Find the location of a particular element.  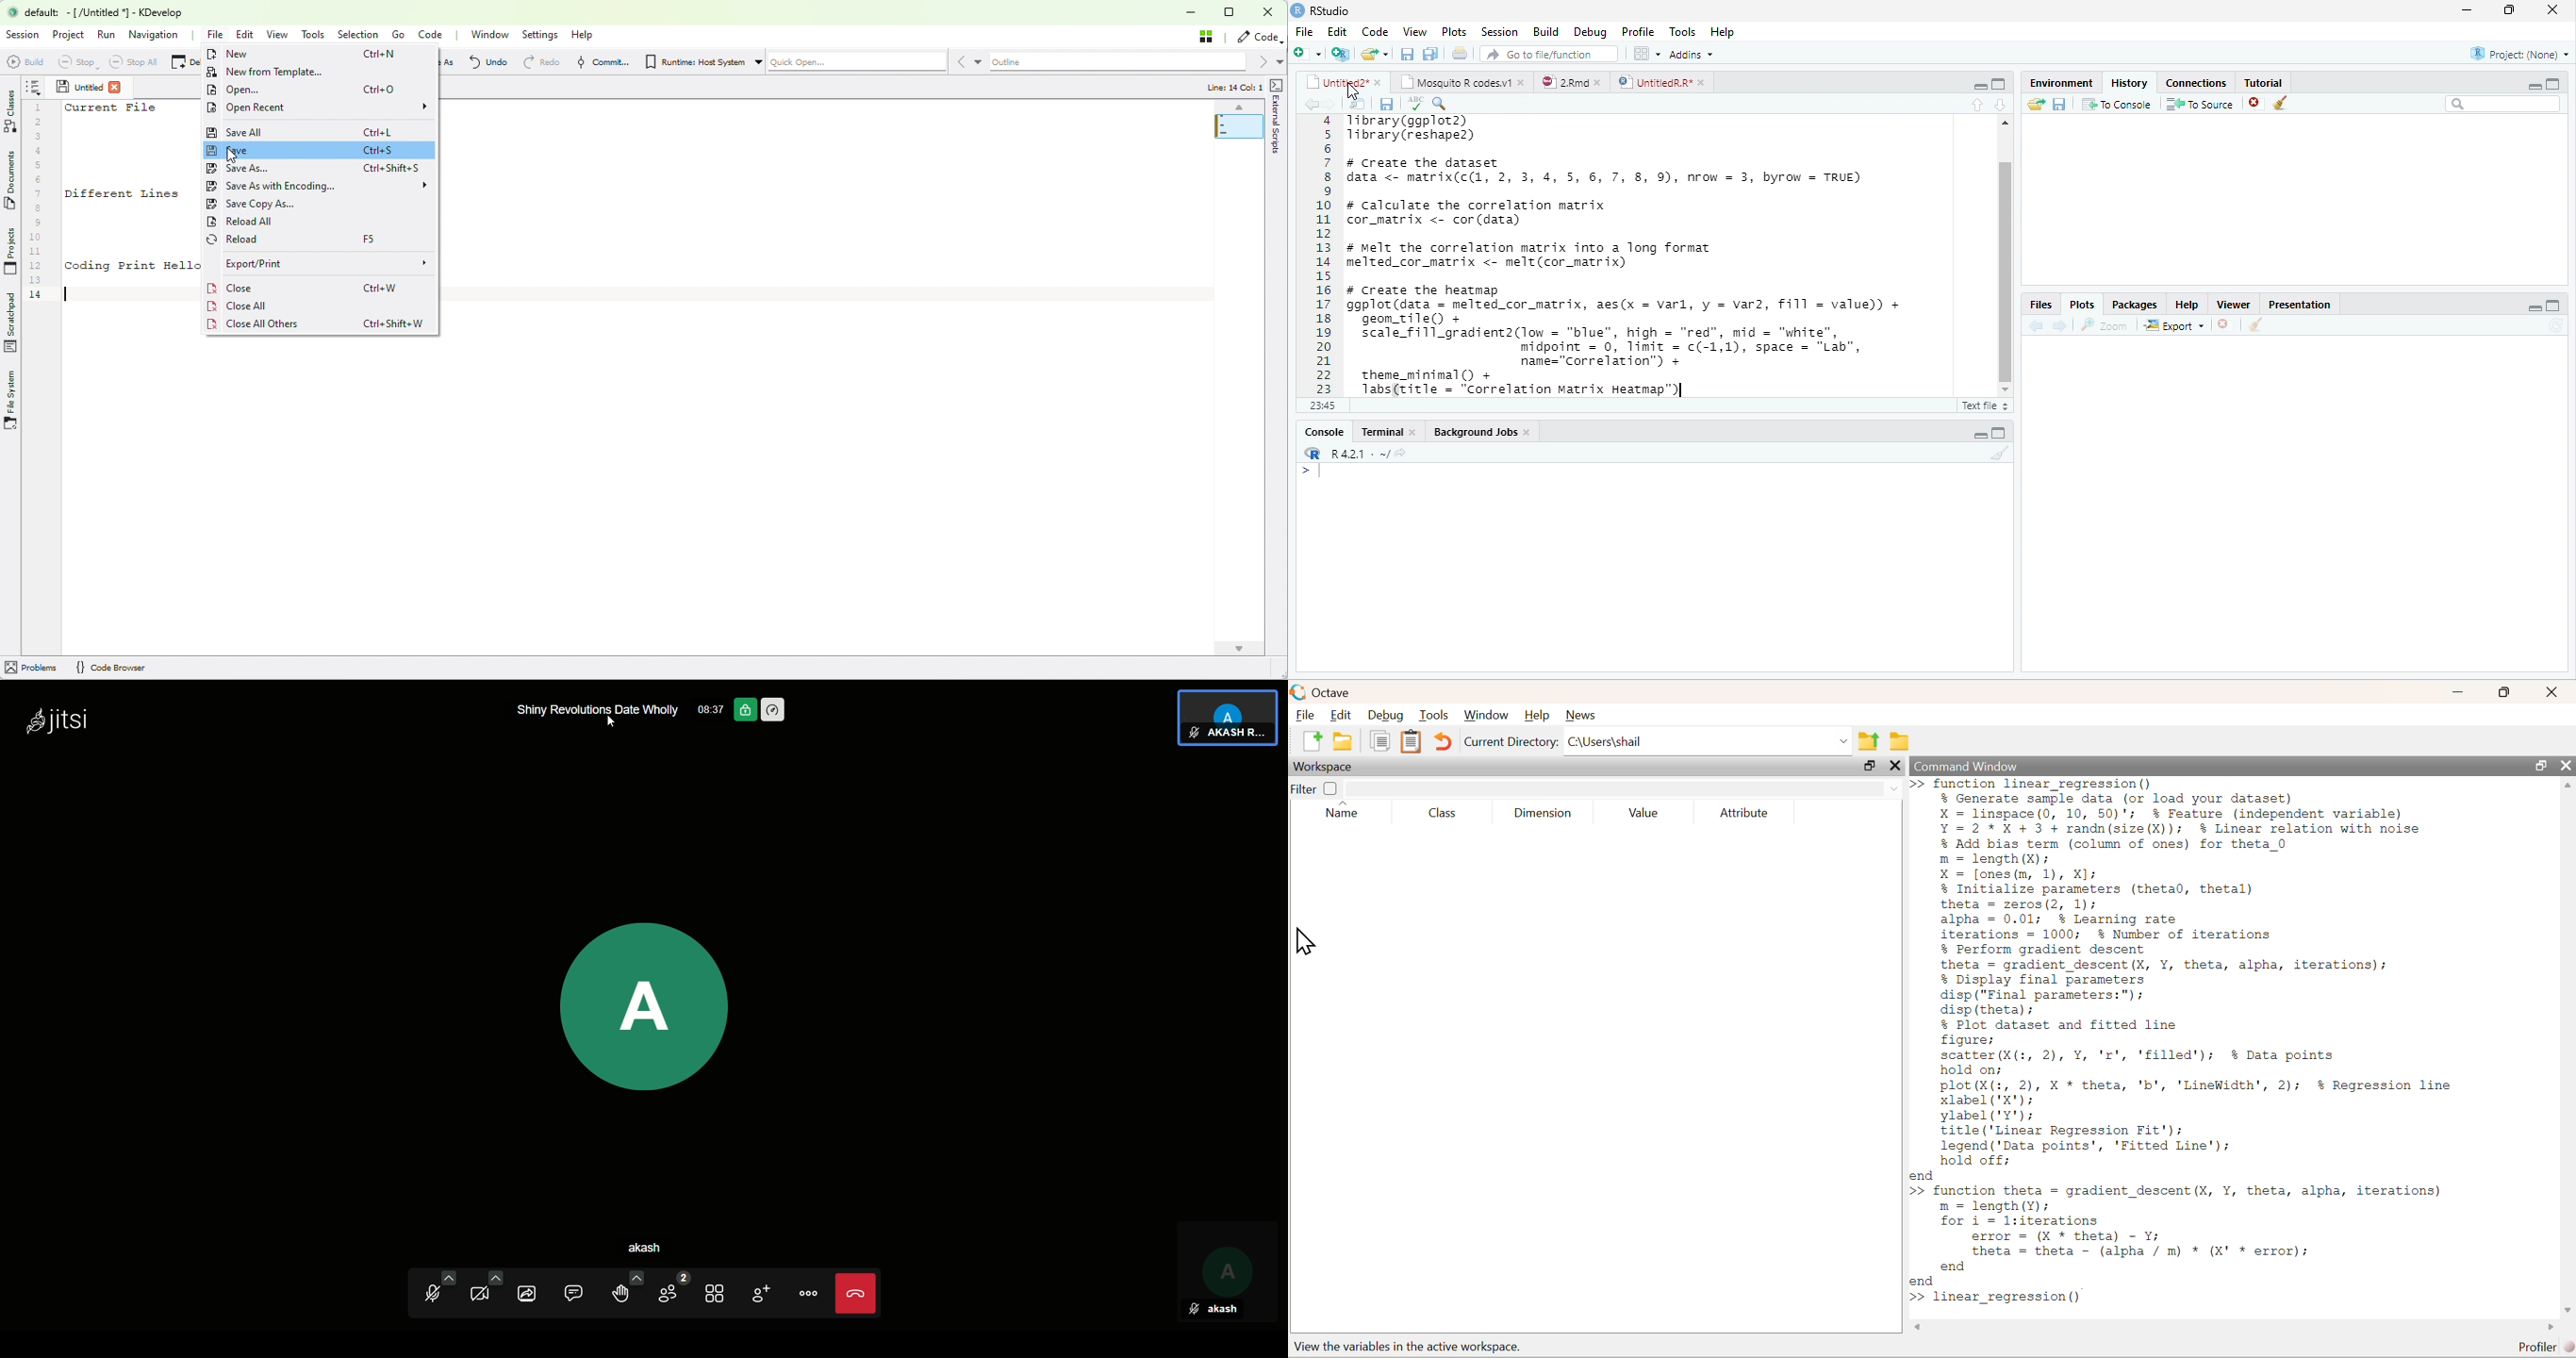

maximize is located at coordinates (2513, 10).